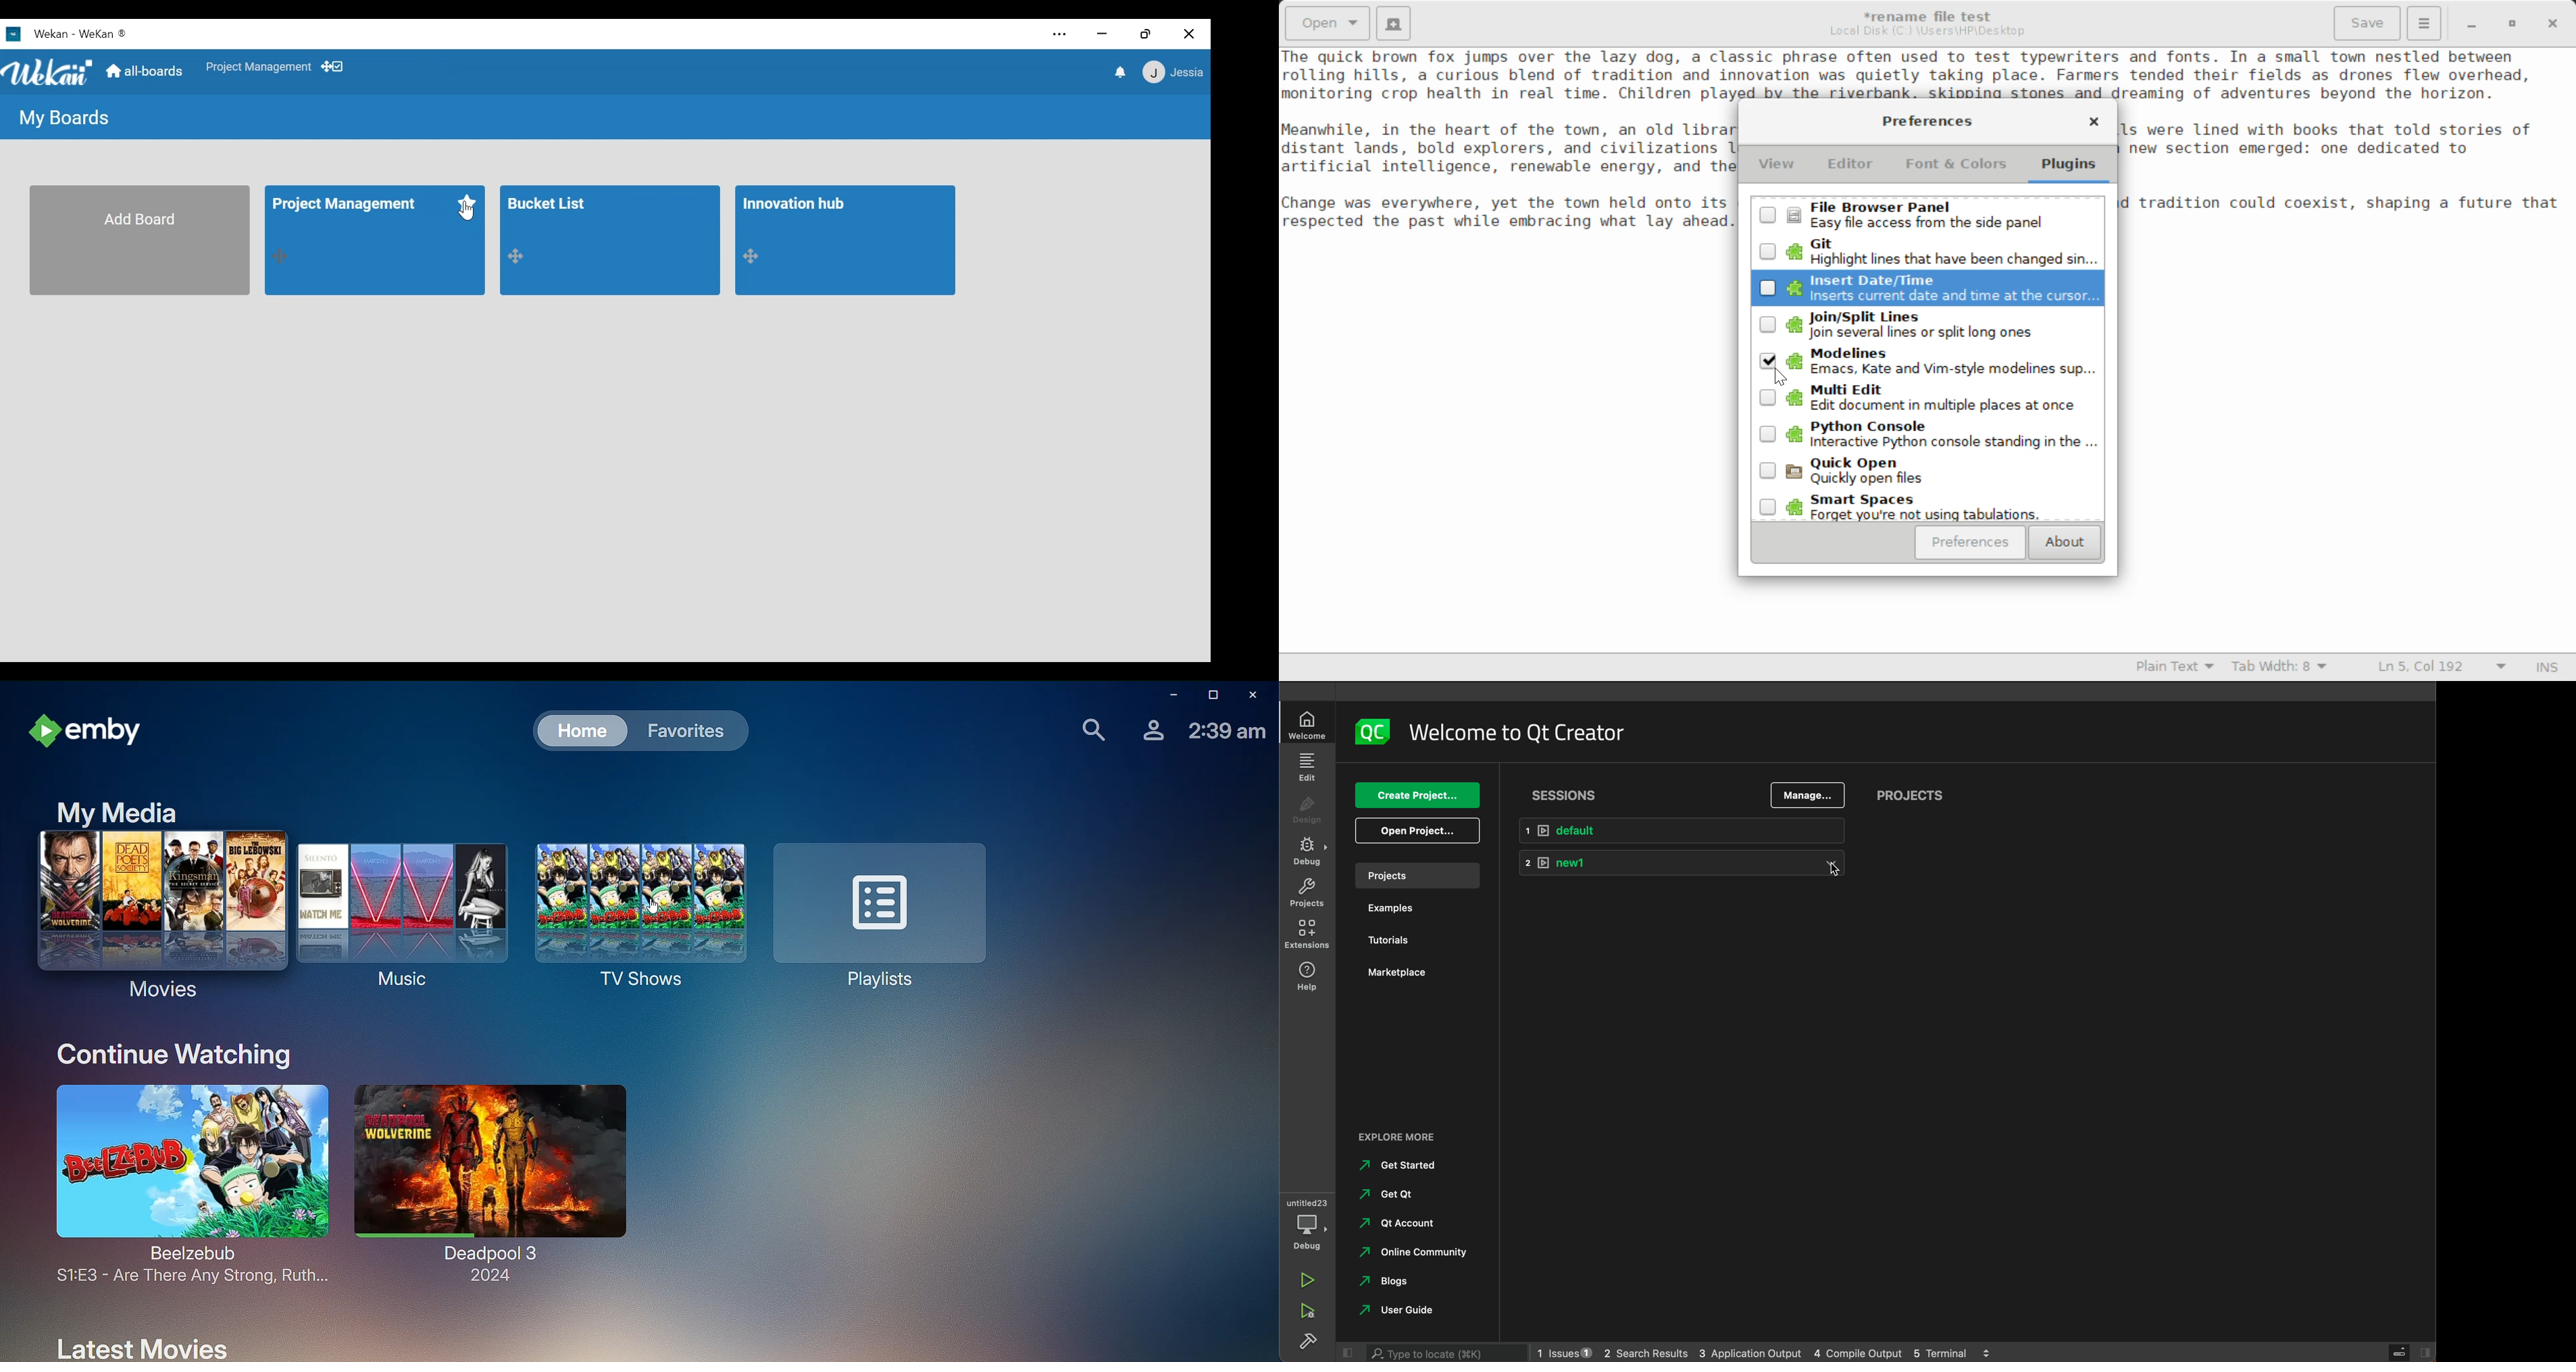  What do you see at coordinates (796, 204) in the screenshot?
I see `Board Title` at bounding box center [796, 204].